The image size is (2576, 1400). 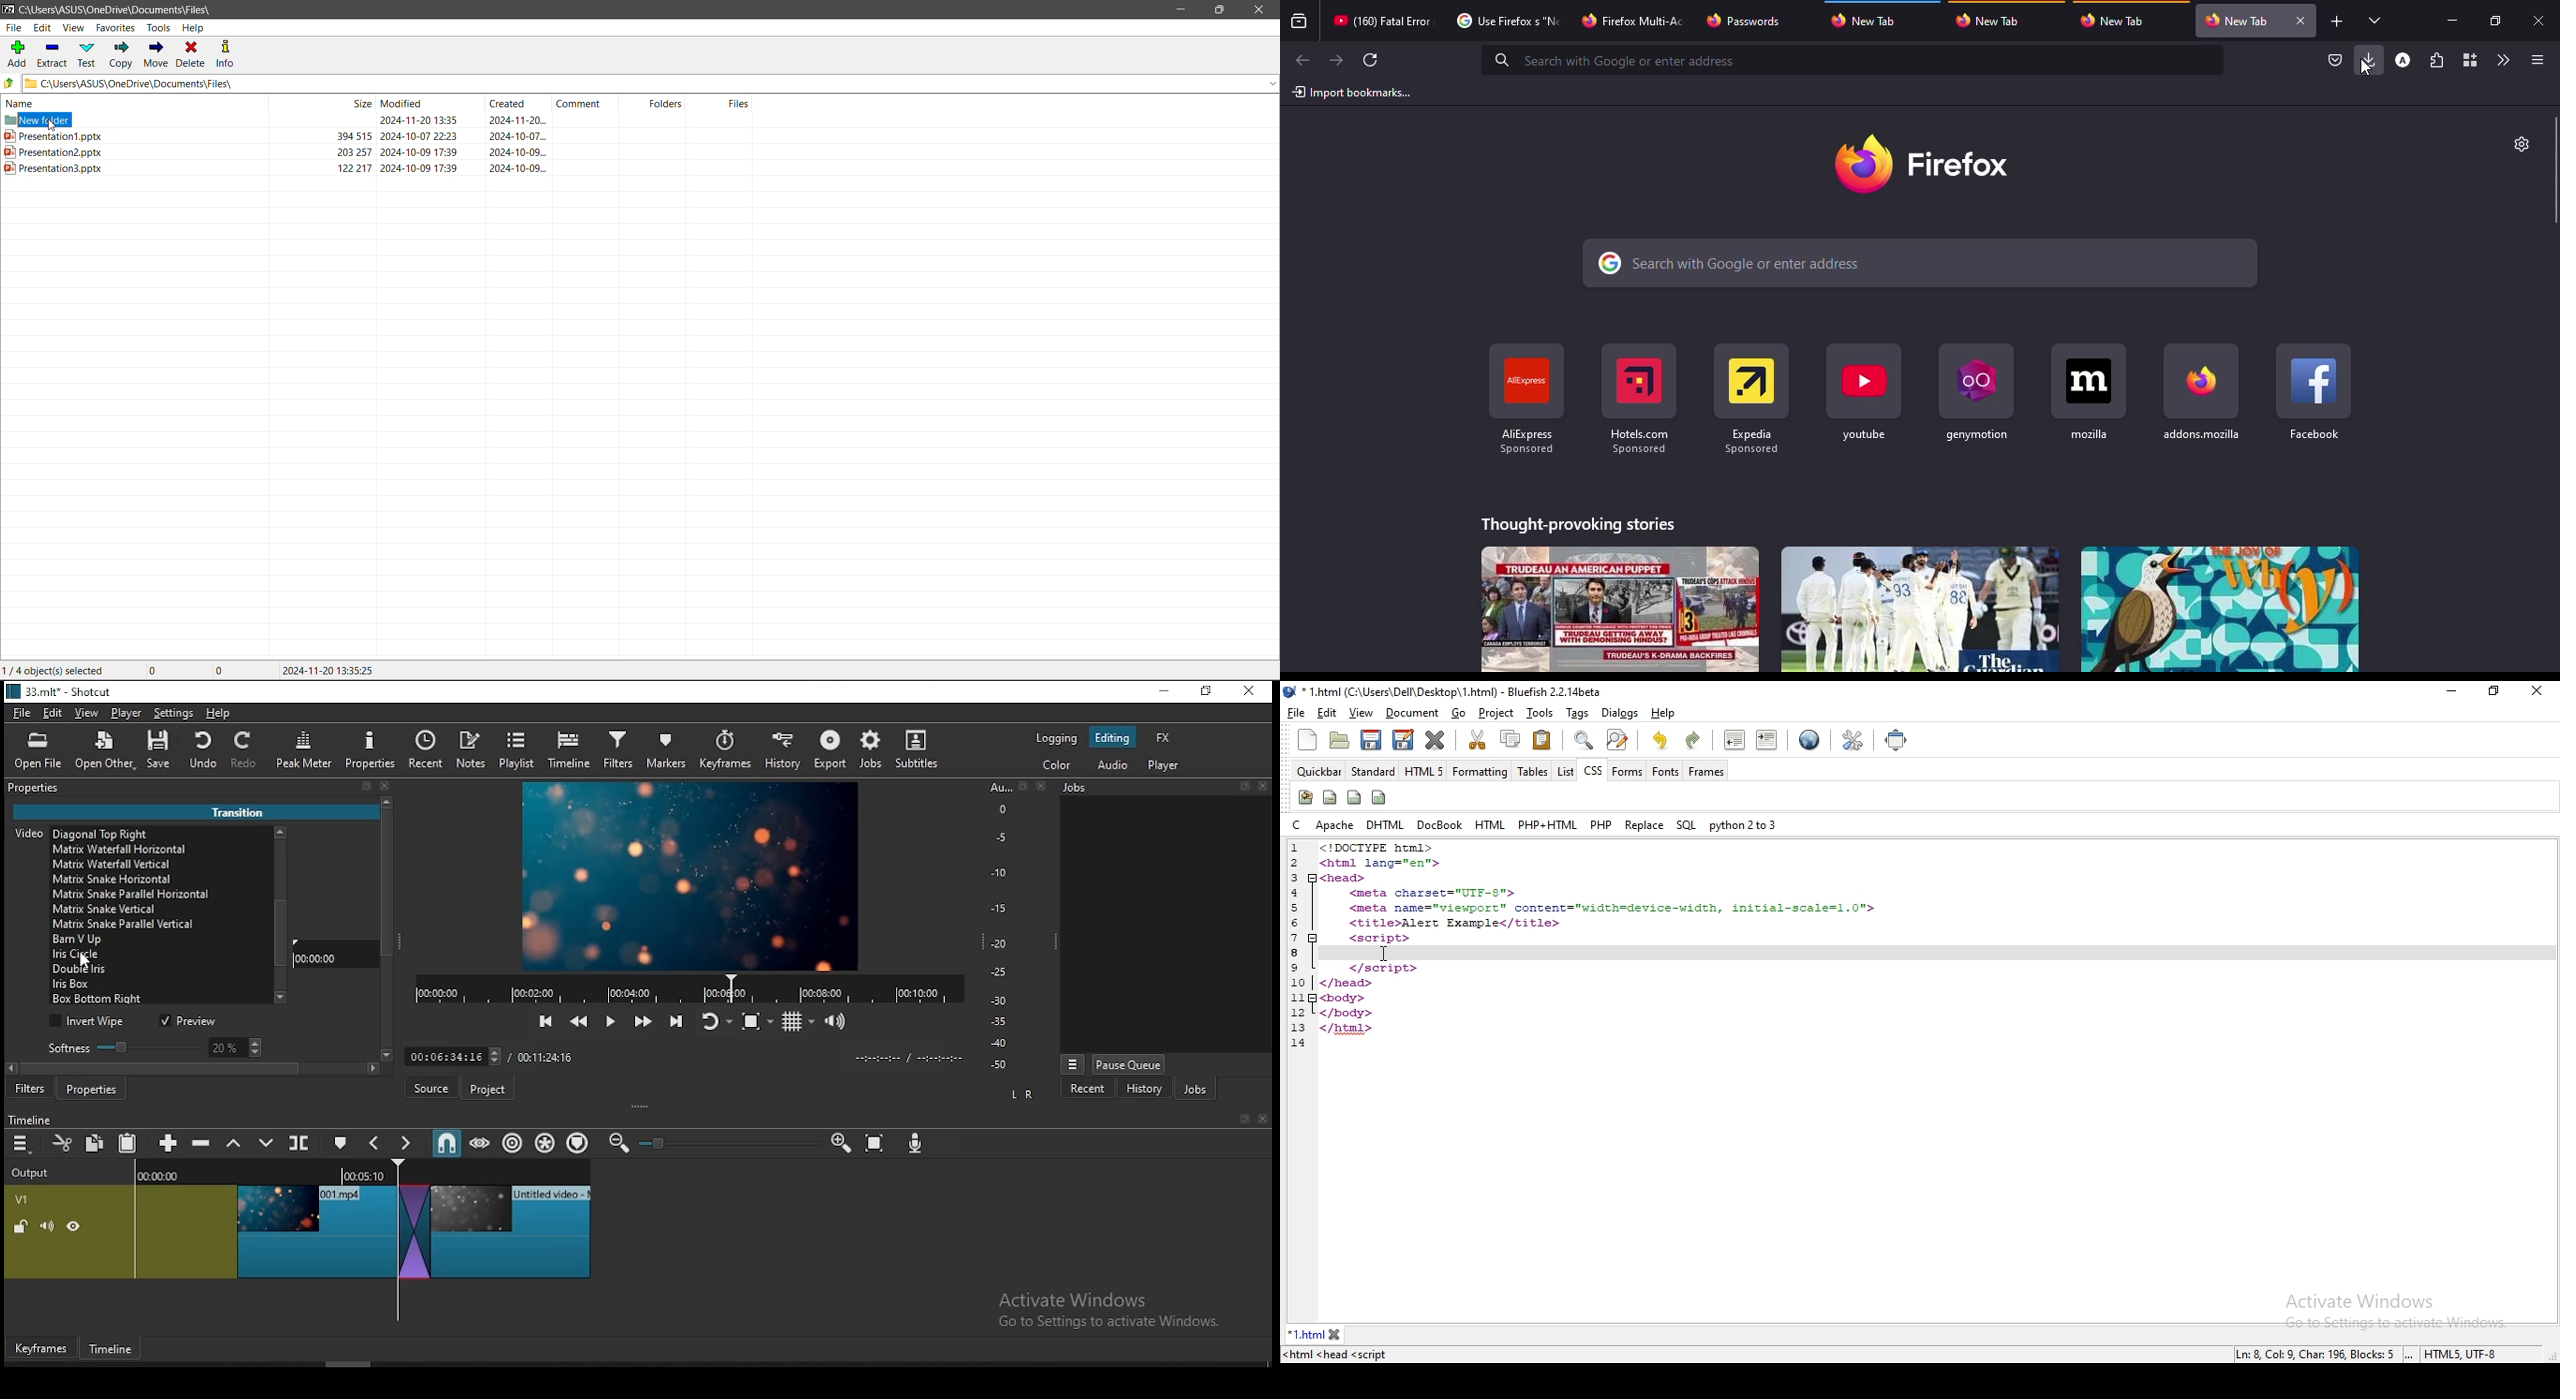 I want to click on go to settings to activate  windows, so click(x=2389, y=1325).